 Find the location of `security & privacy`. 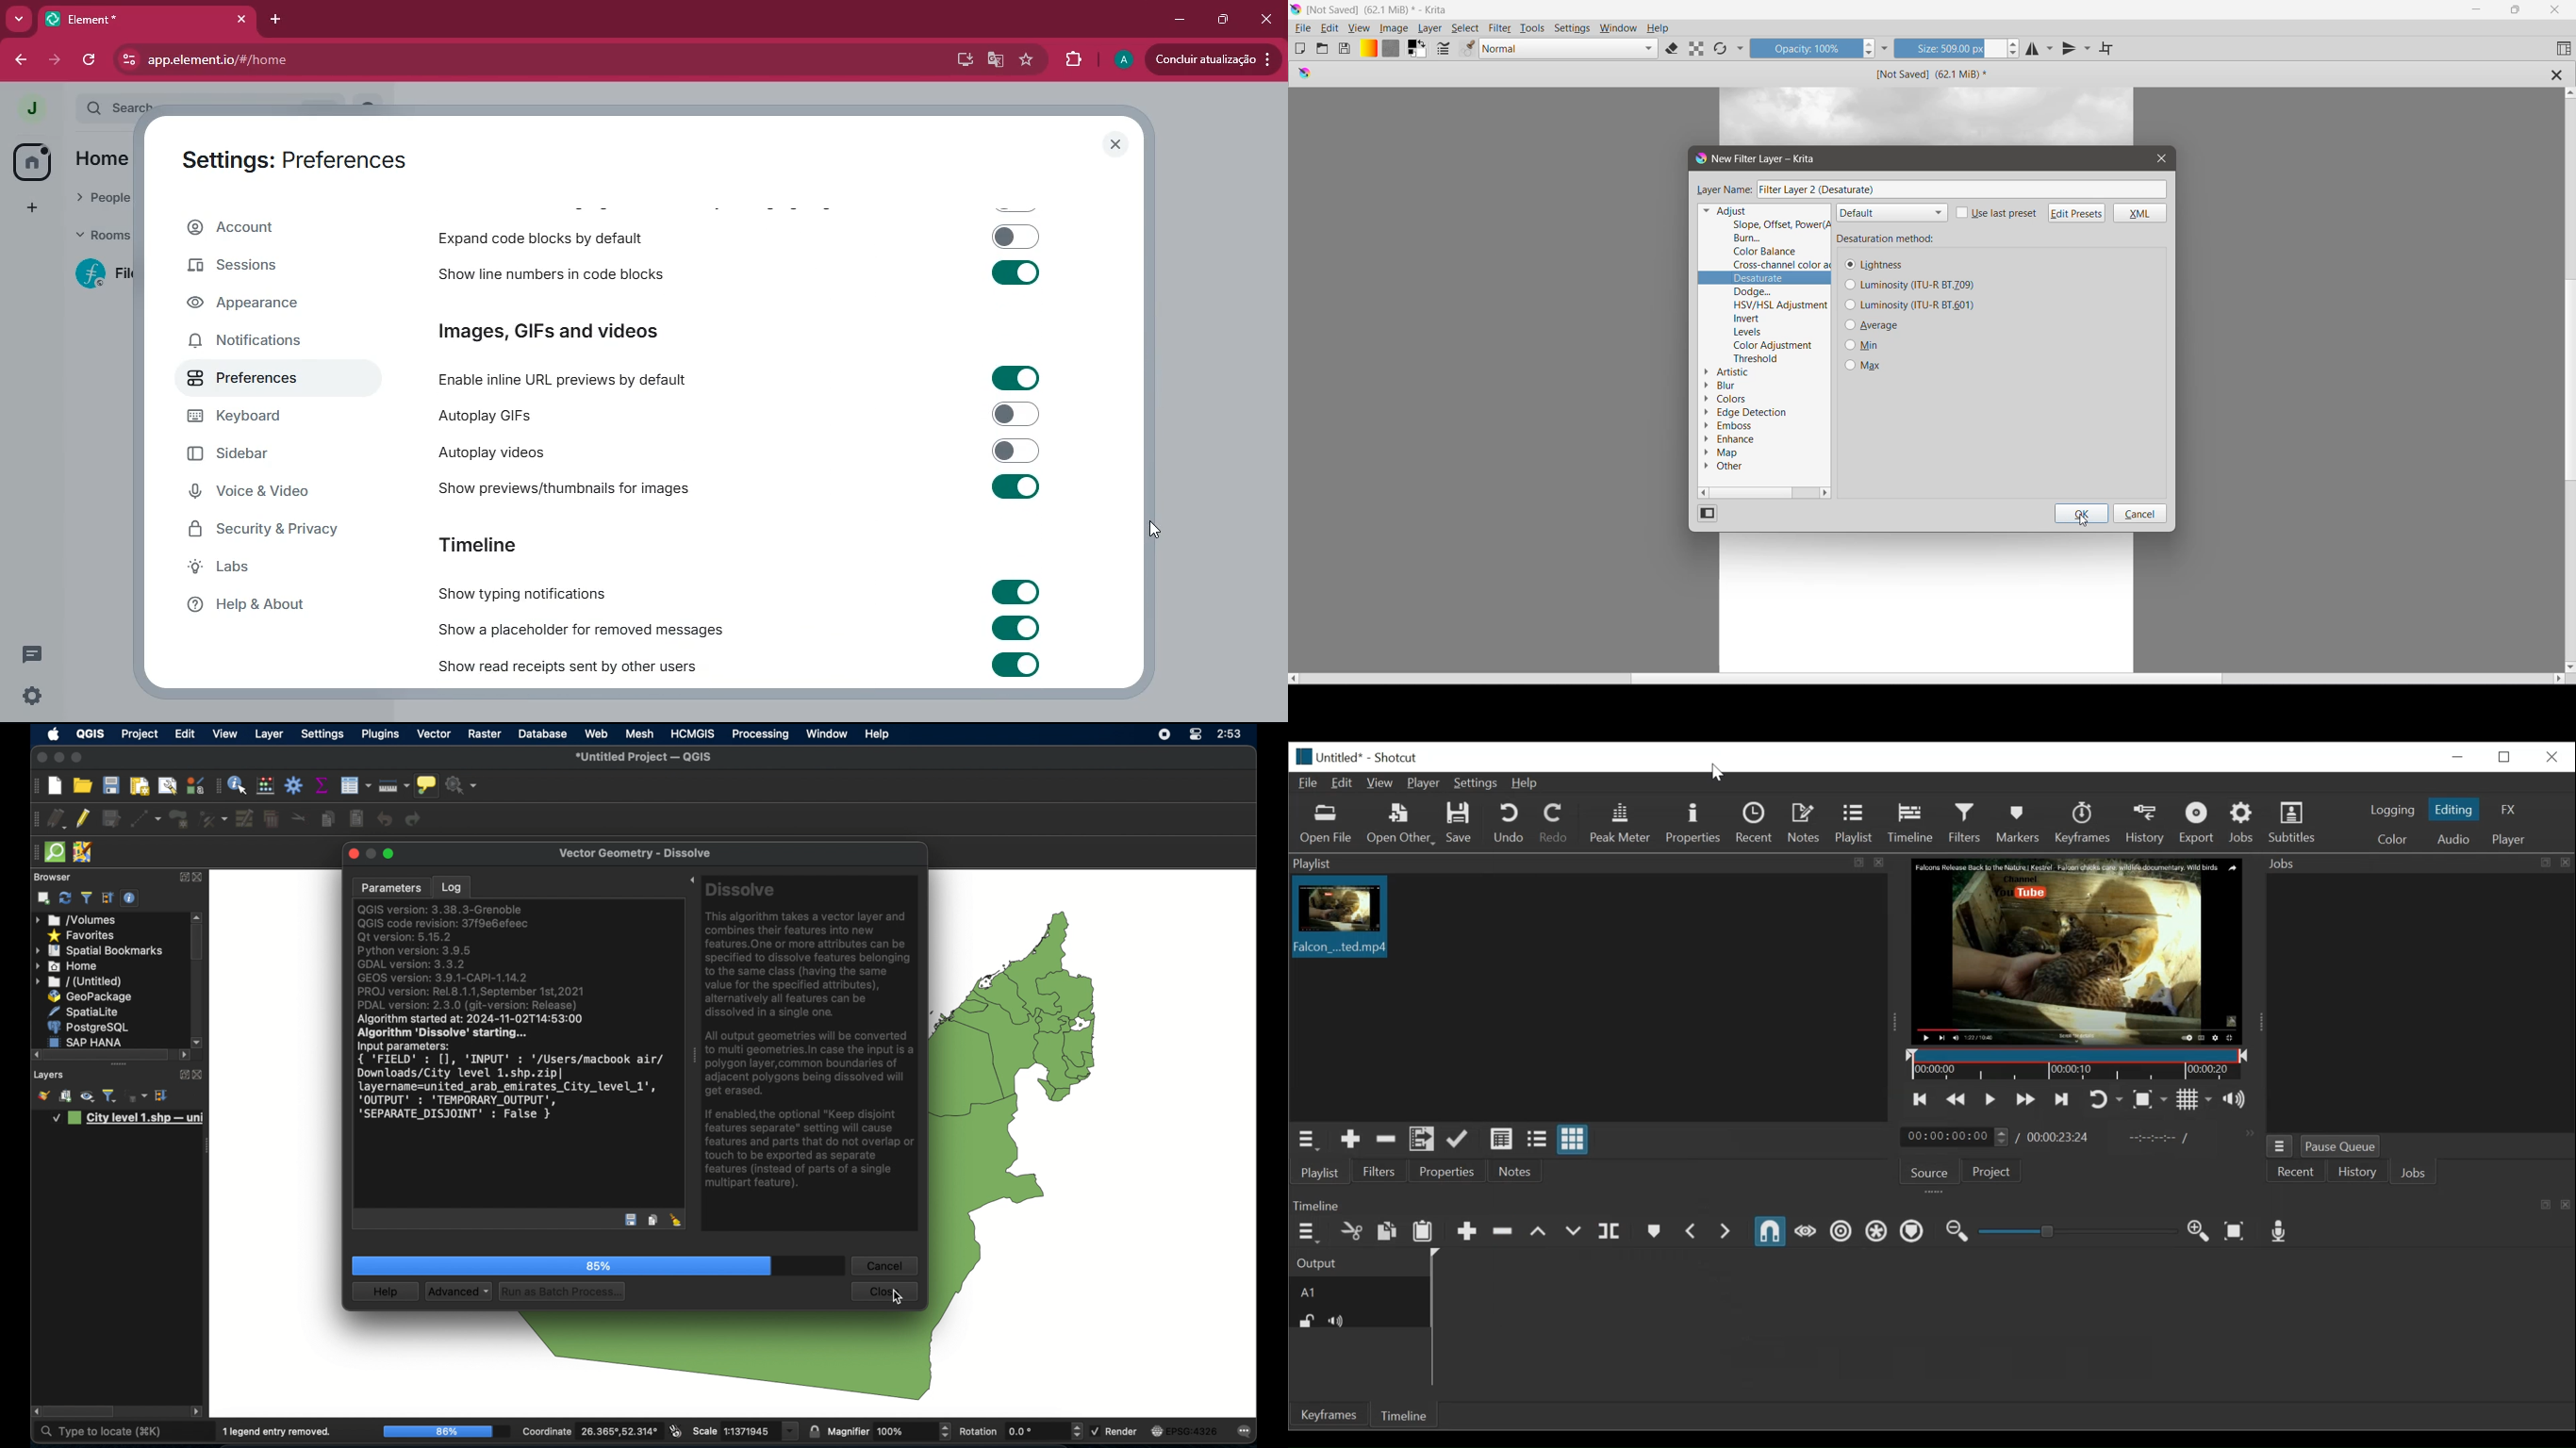

security & privacy is located at coordinates (269, 533).